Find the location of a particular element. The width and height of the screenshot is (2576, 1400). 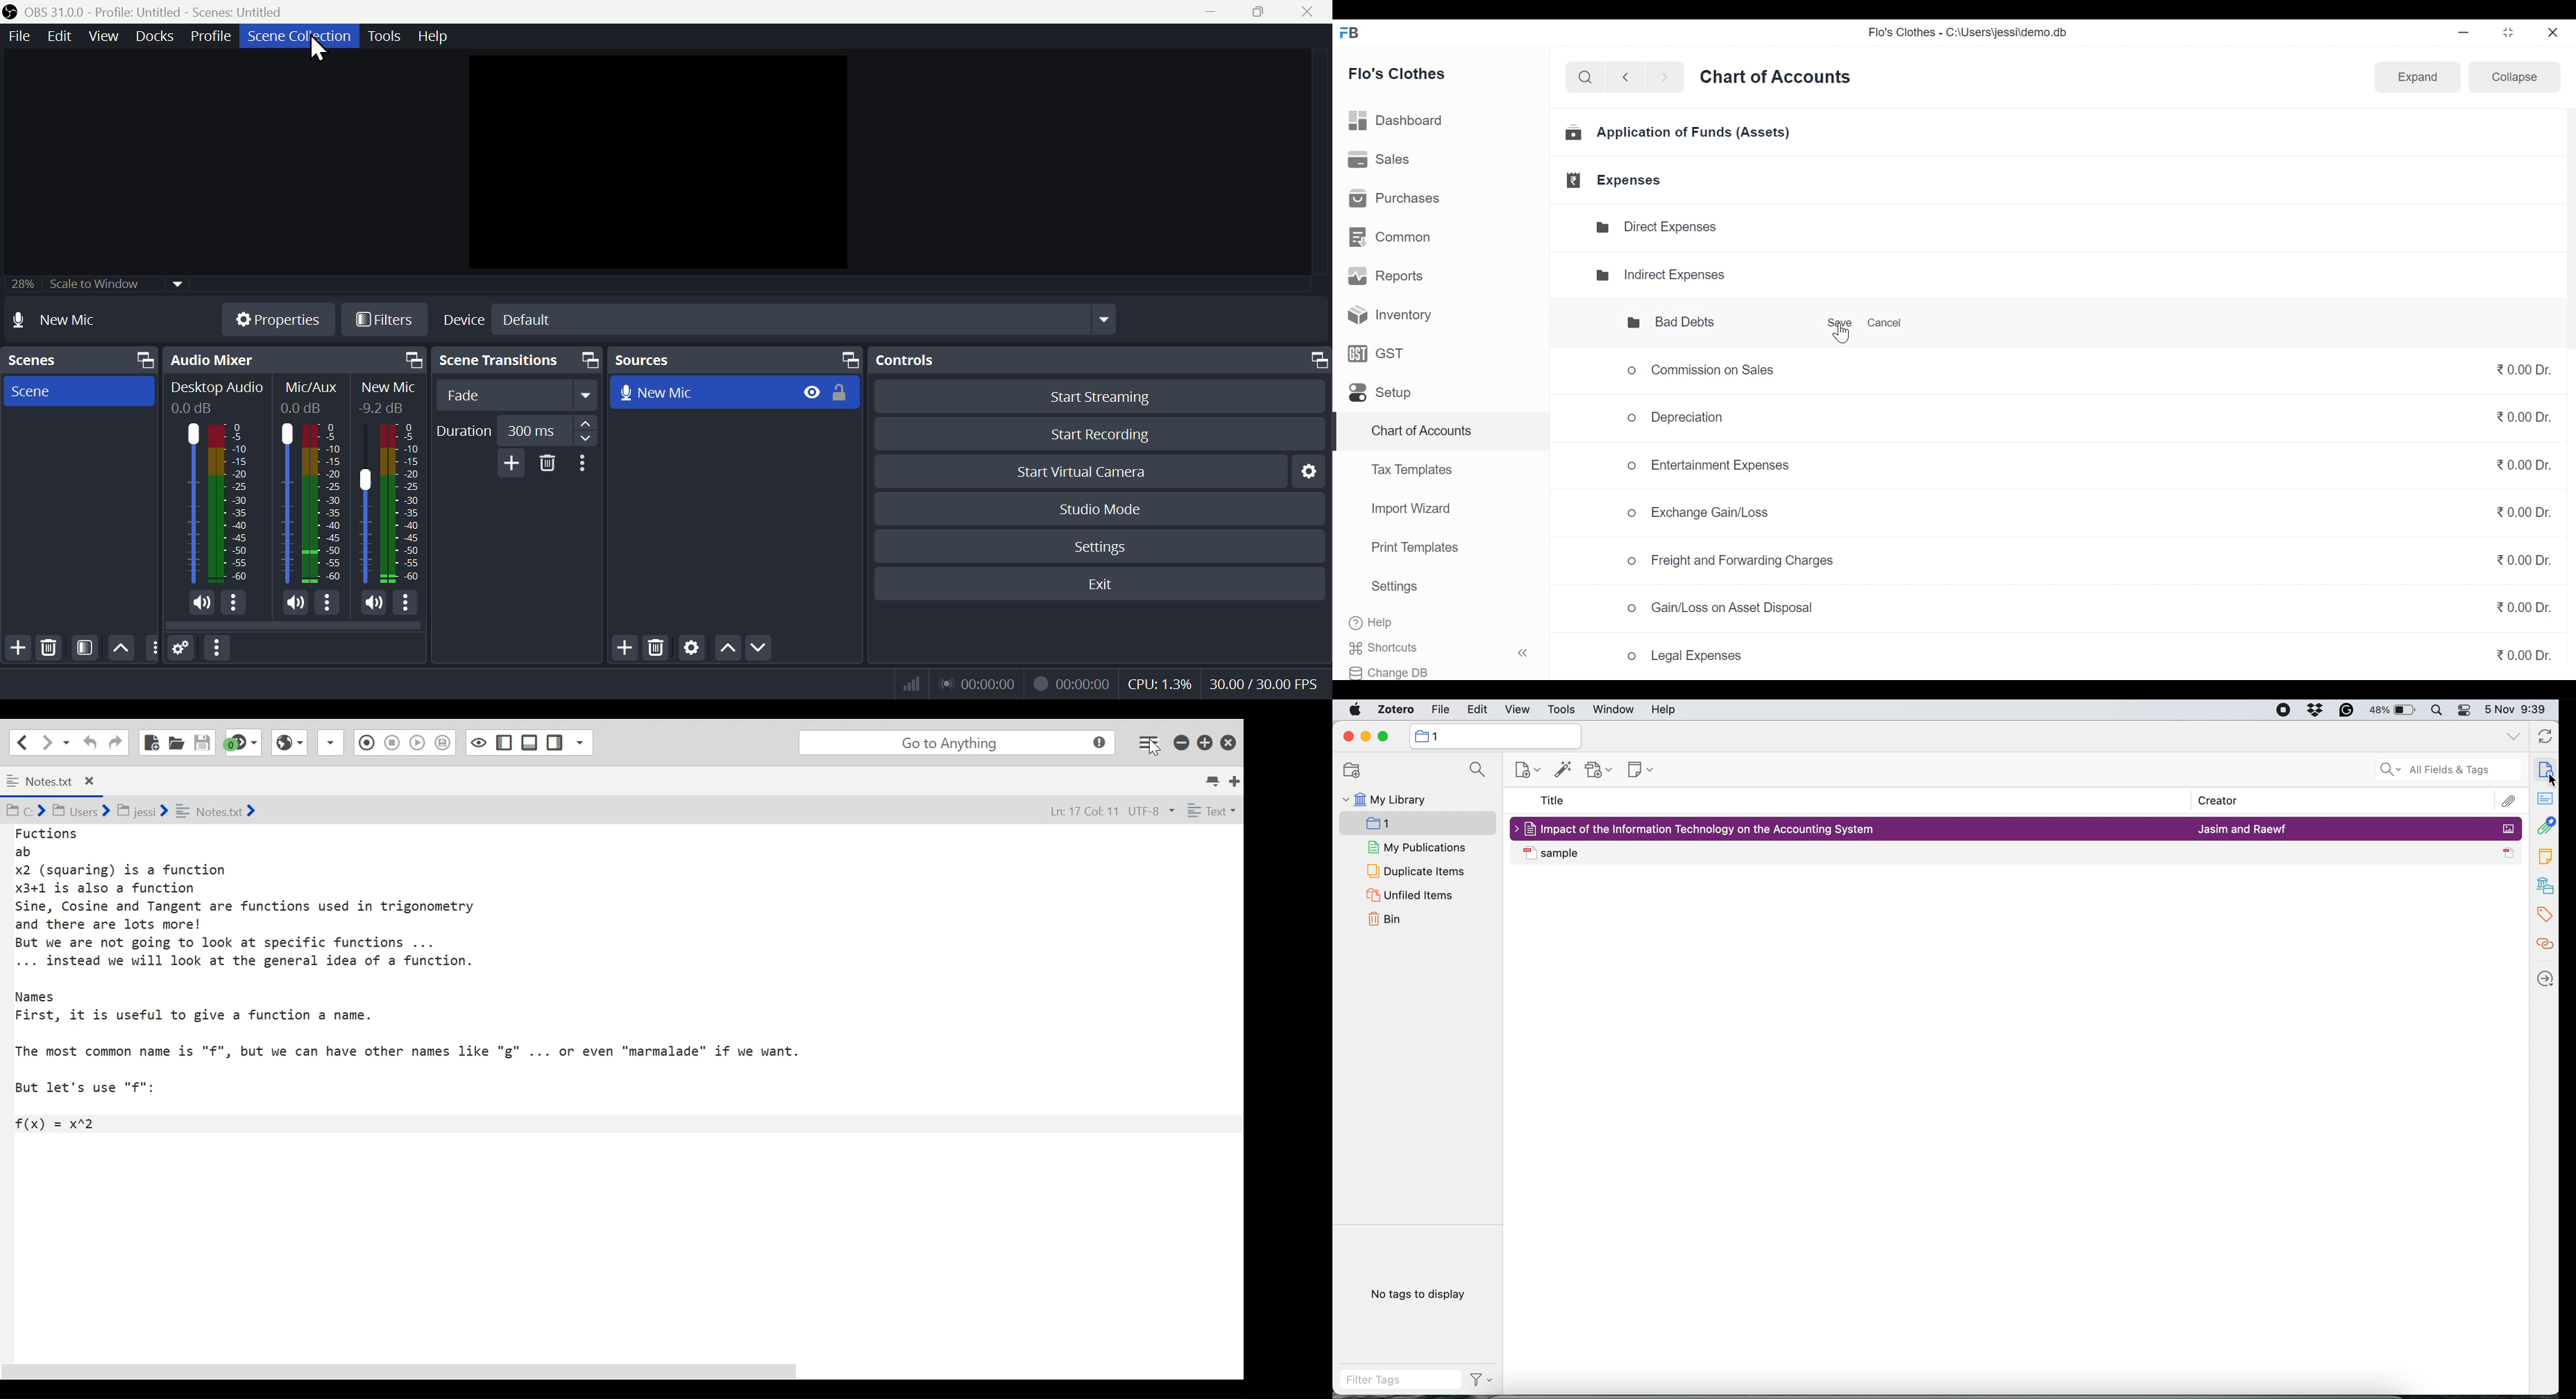

Mic/Aux is located at coordinates (284, 502).